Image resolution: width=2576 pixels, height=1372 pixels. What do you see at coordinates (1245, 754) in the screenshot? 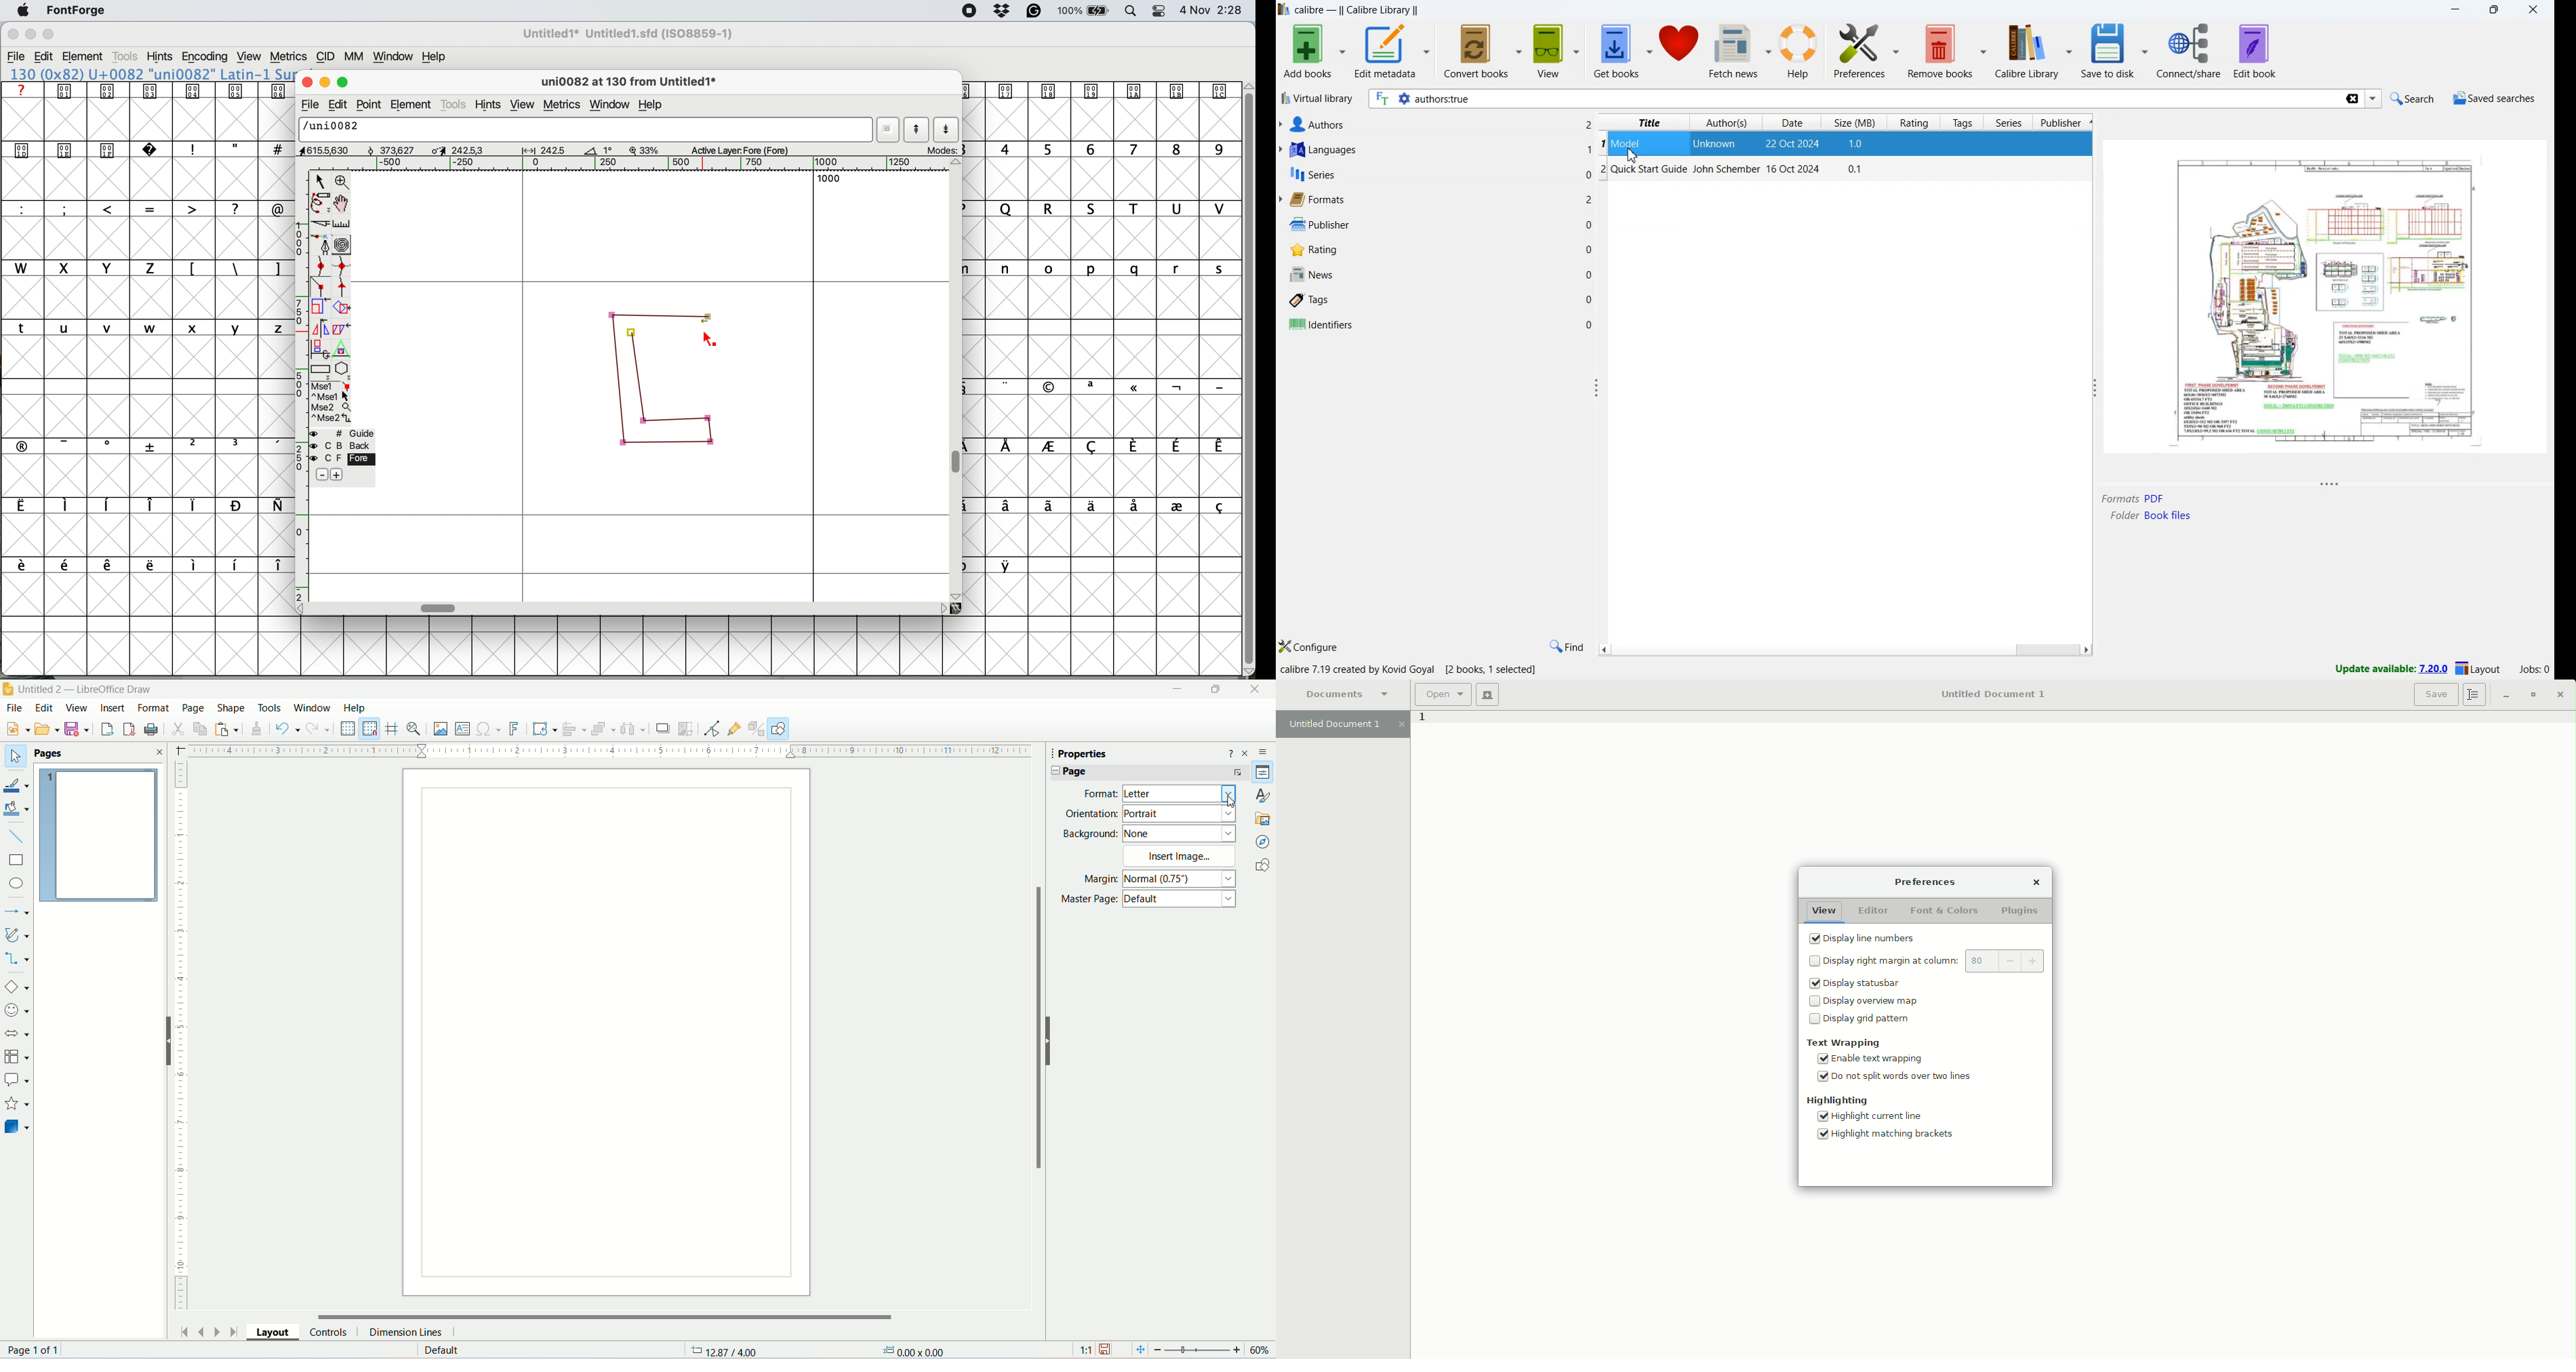
I see `close` at bounding box center [1245, 754].